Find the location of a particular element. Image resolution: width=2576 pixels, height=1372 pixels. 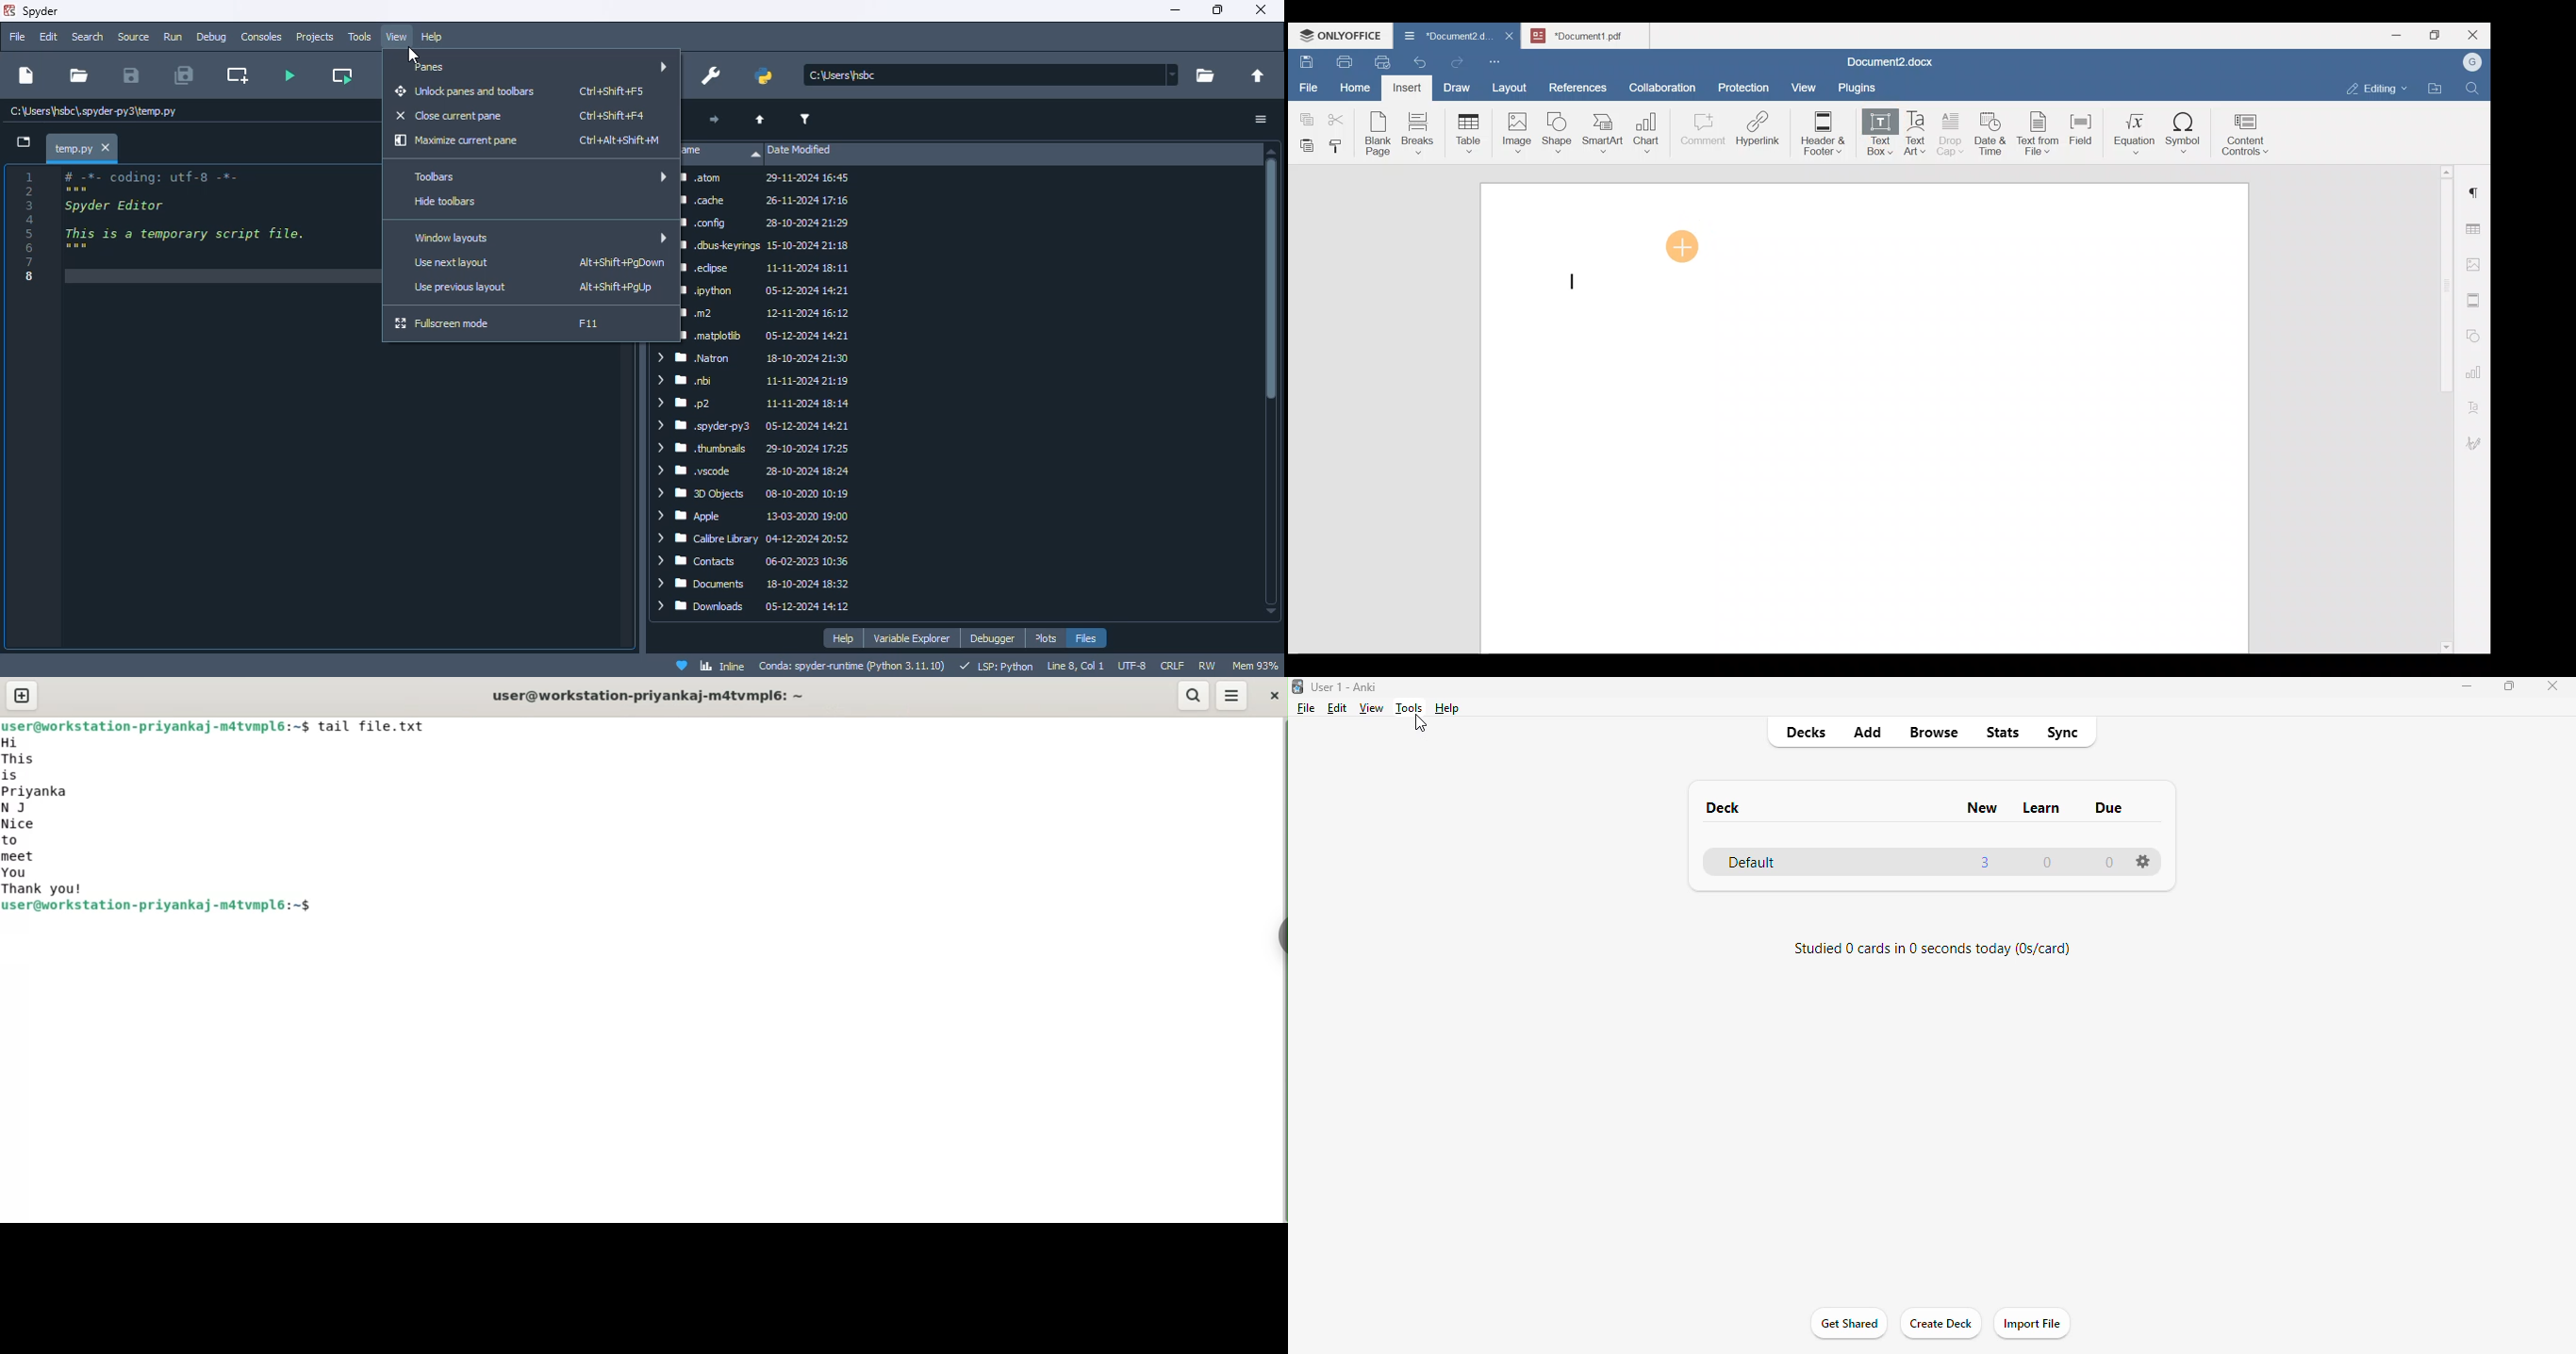

consoles is located at coordinates (260, 37).